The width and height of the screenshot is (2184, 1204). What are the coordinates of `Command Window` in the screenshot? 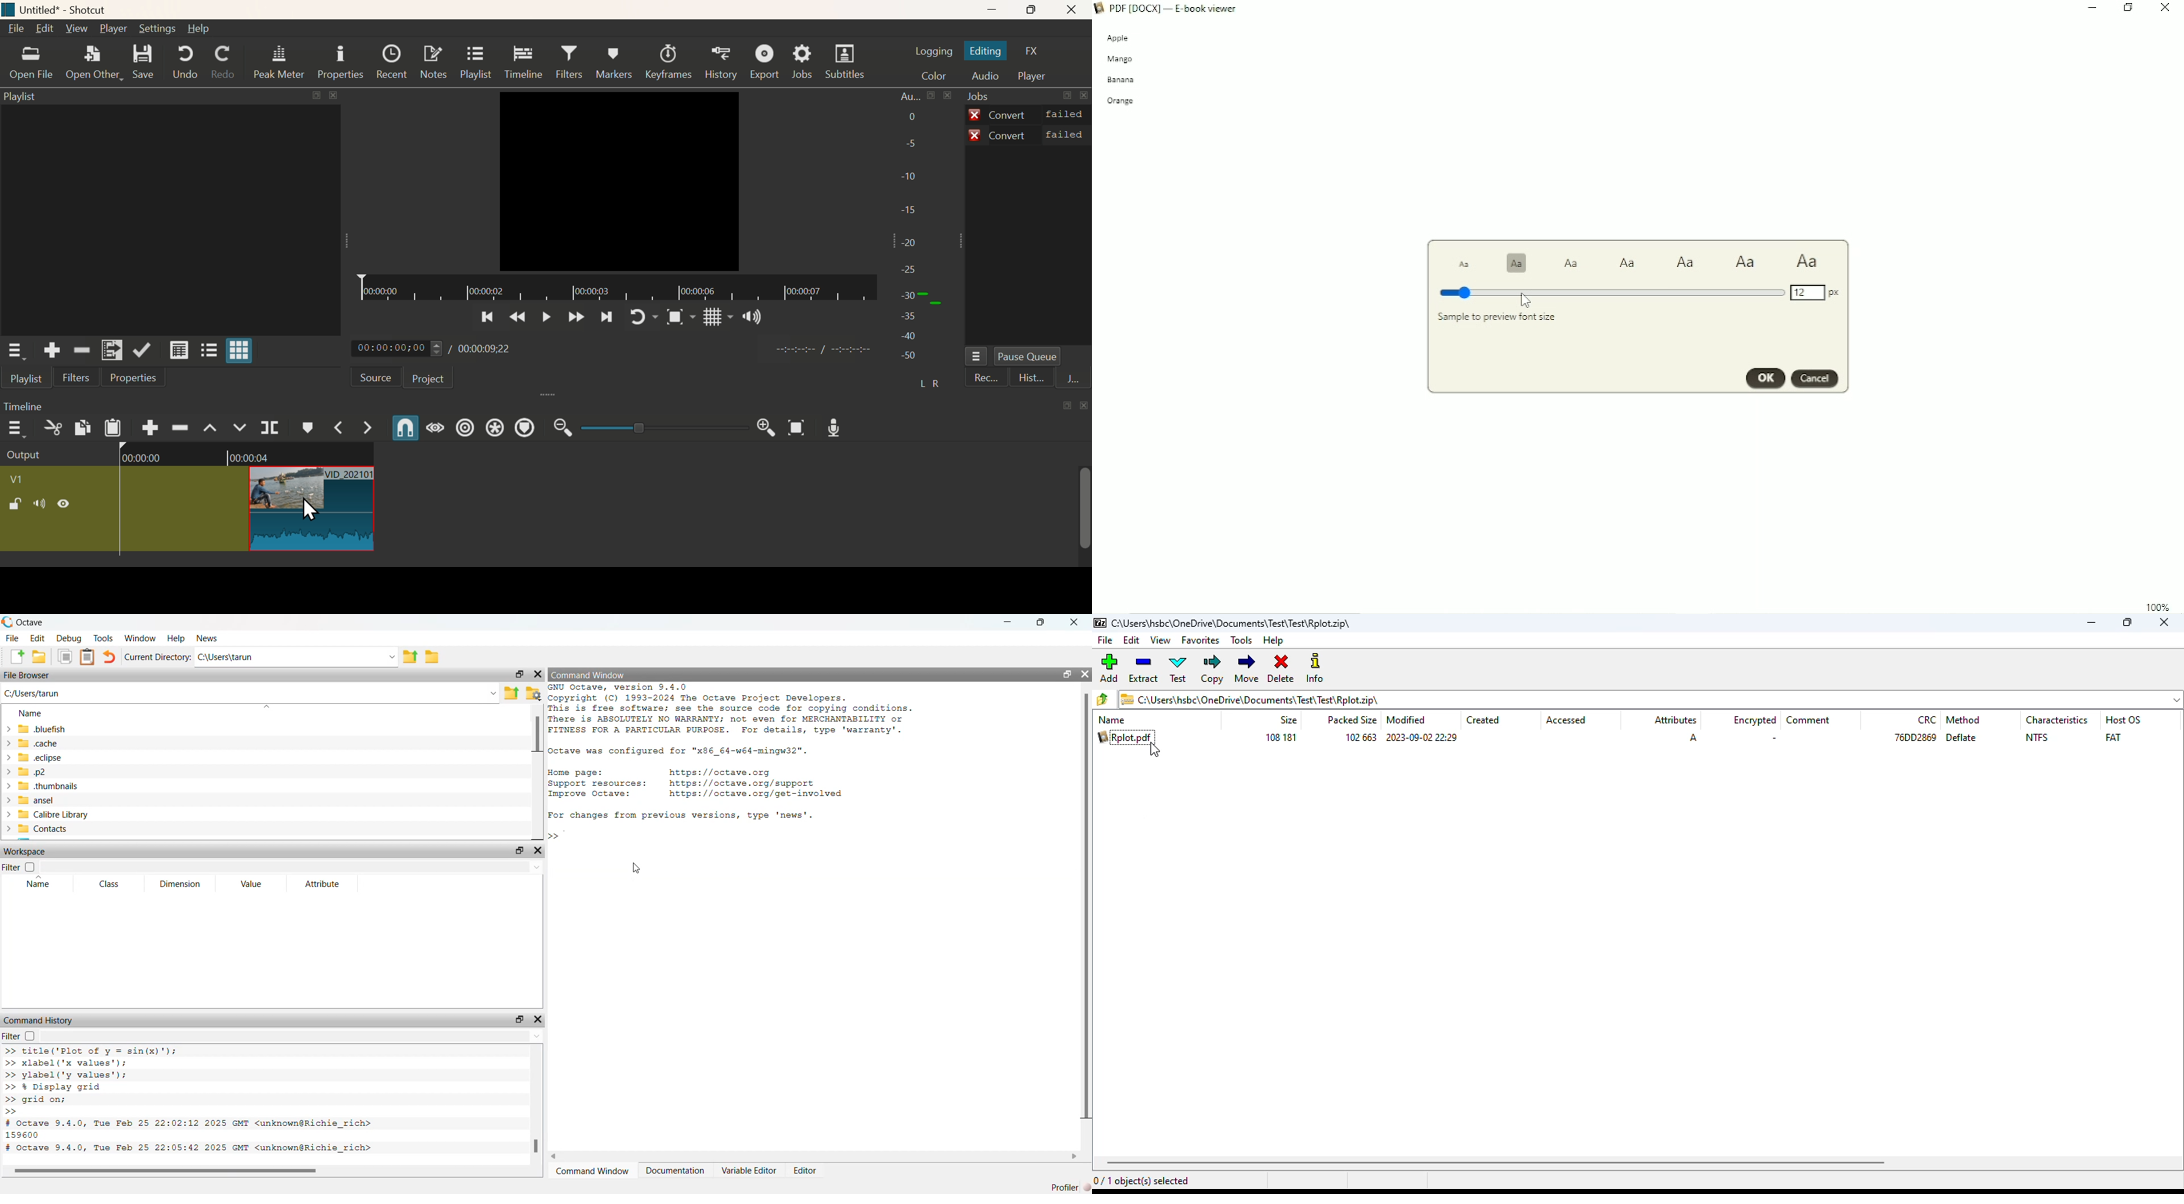 It's located at (593, 1171).